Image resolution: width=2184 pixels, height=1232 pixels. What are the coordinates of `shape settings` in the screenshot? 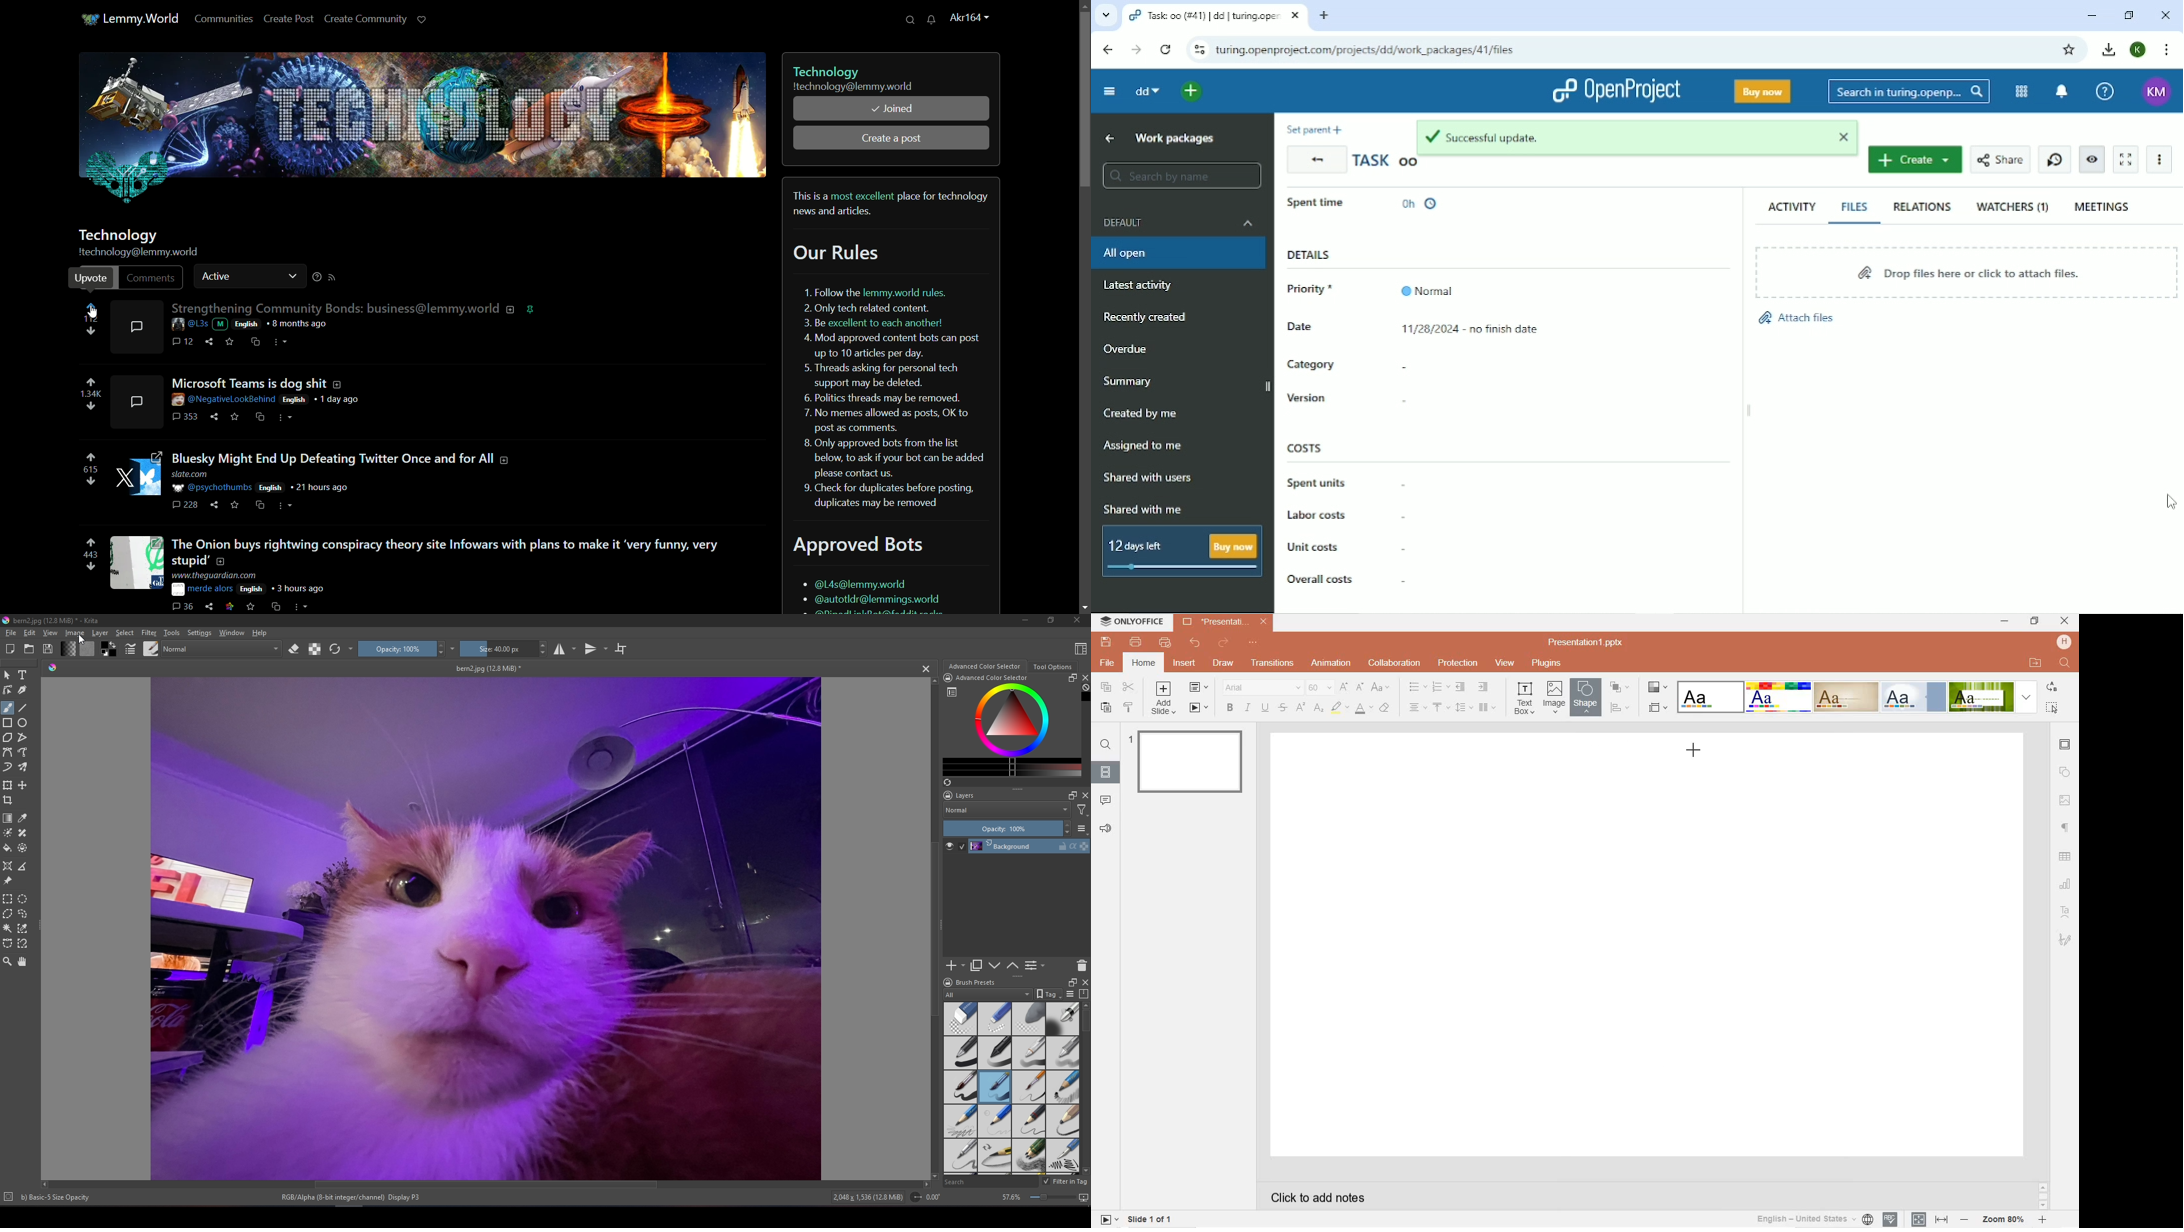 It's located at (2065, 773).